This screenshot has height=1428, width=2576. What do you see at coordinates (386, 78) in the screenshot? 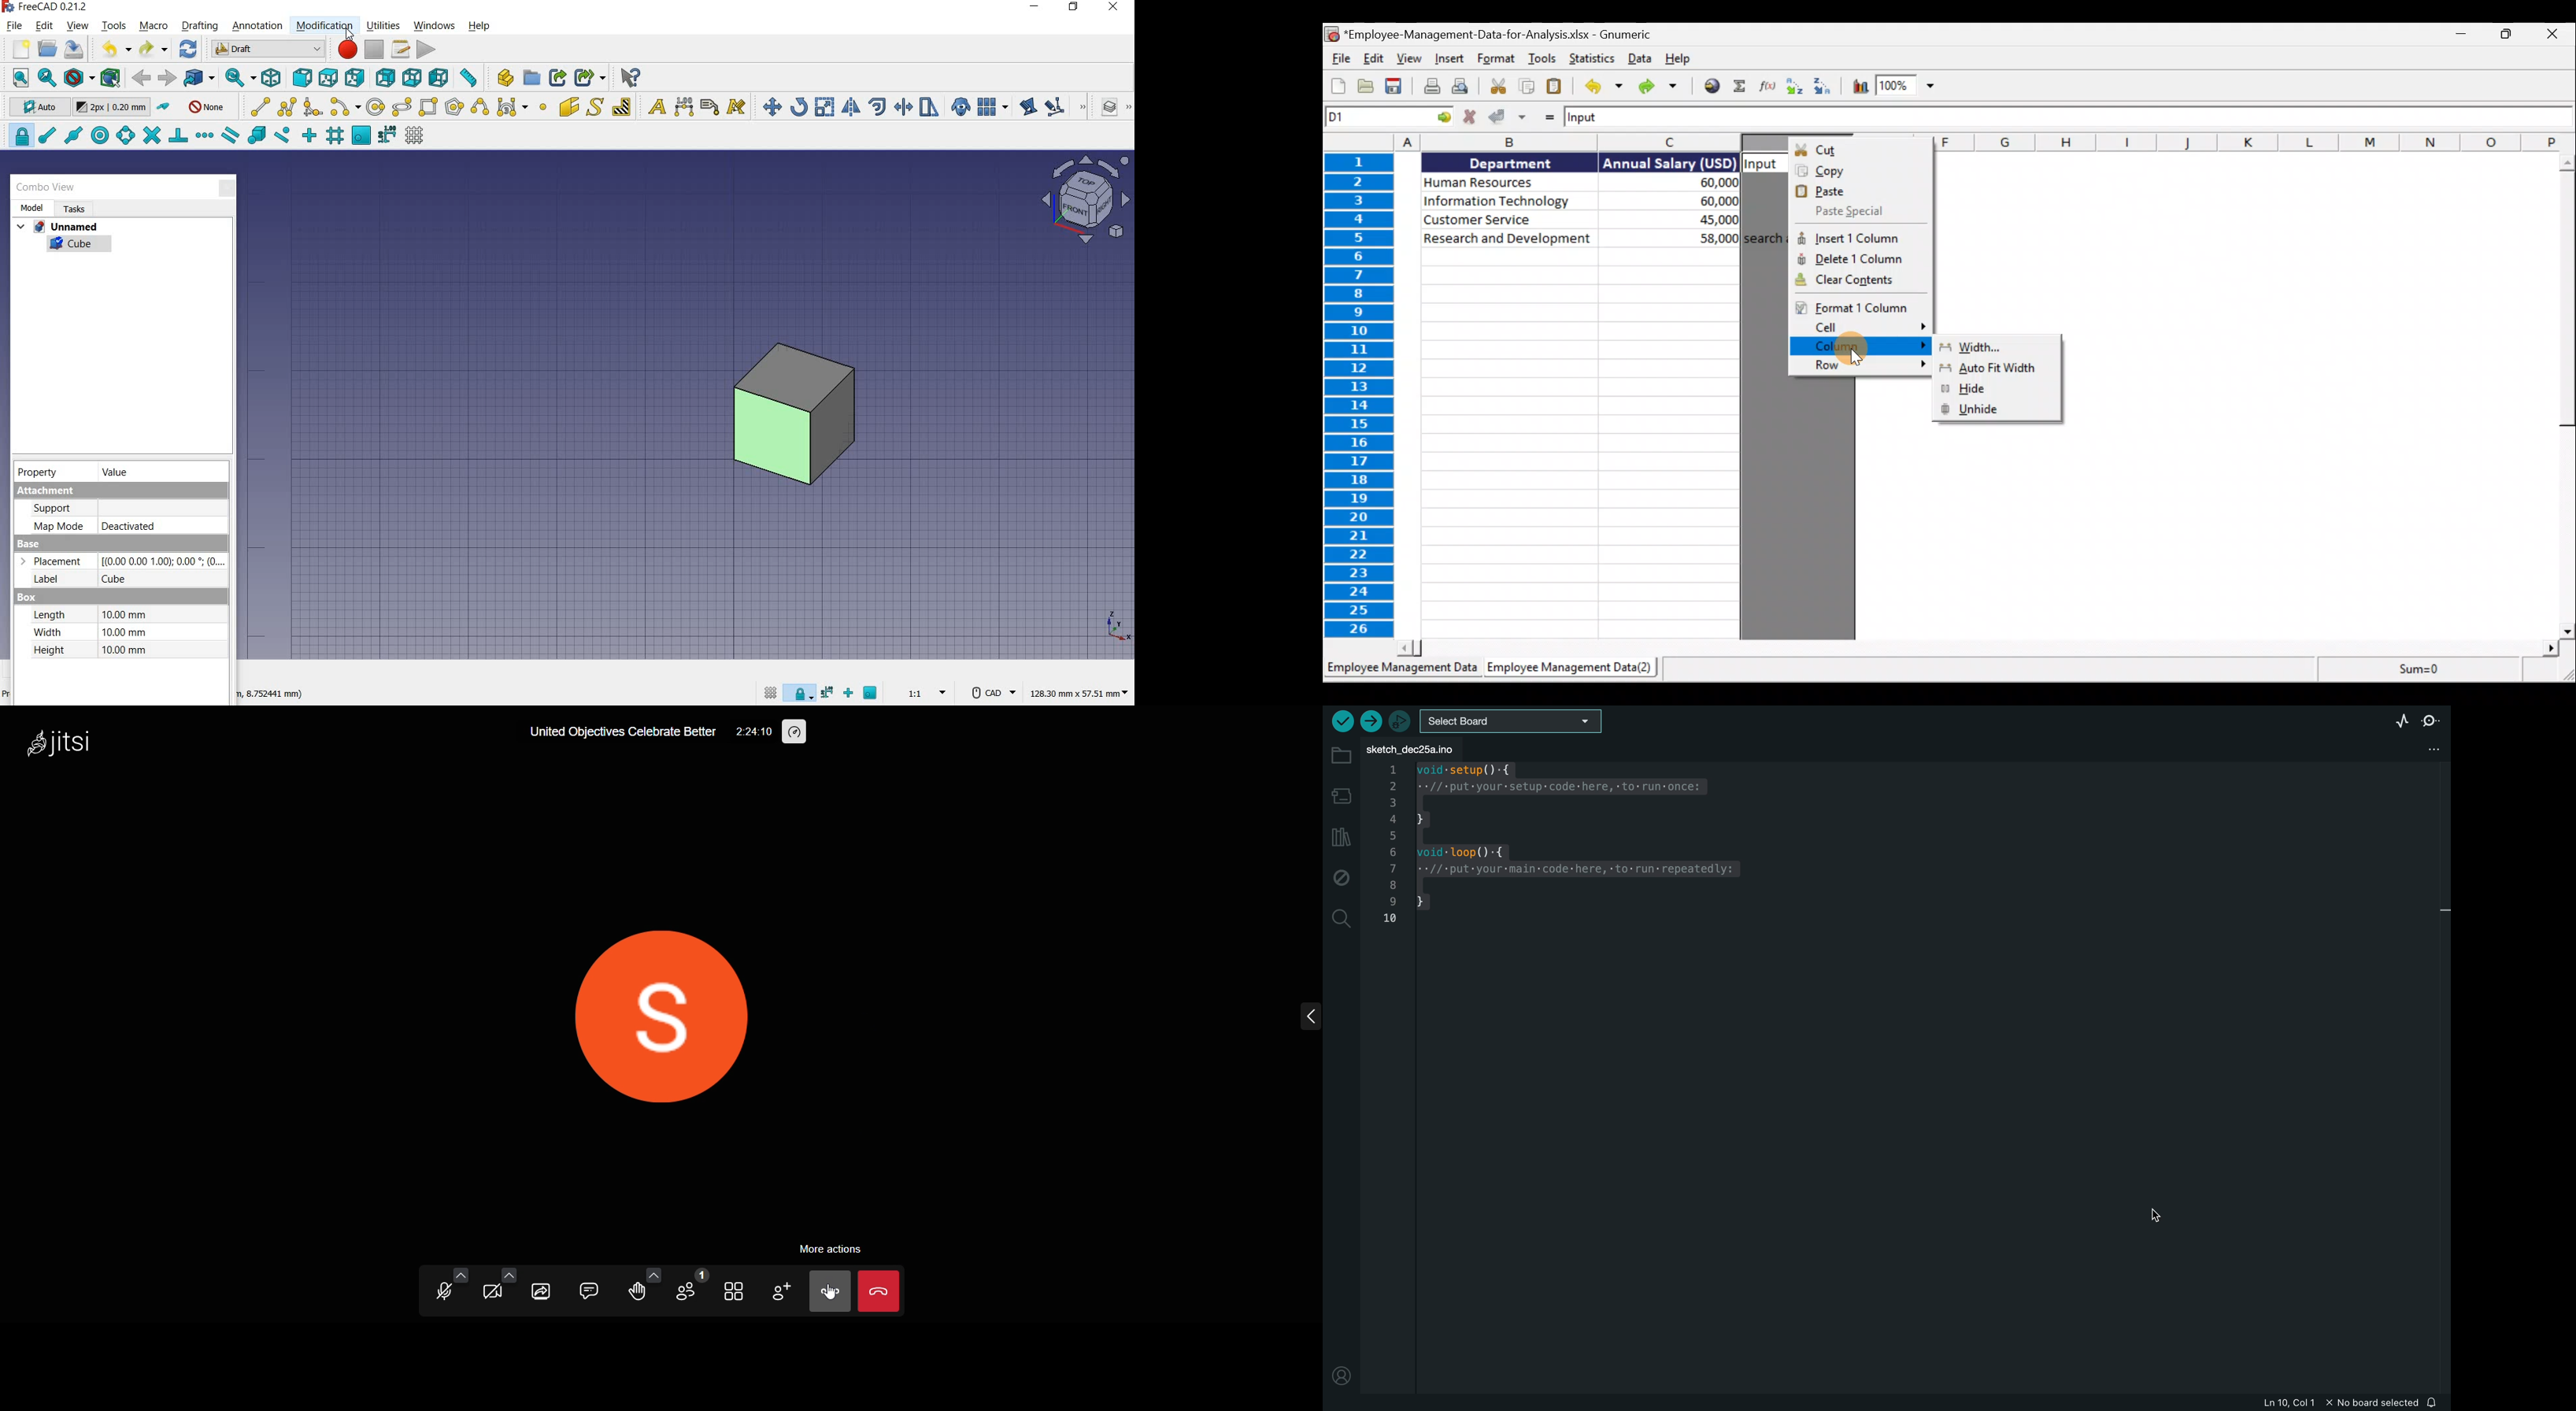
I see `rear` at bounding box center [386, 78].